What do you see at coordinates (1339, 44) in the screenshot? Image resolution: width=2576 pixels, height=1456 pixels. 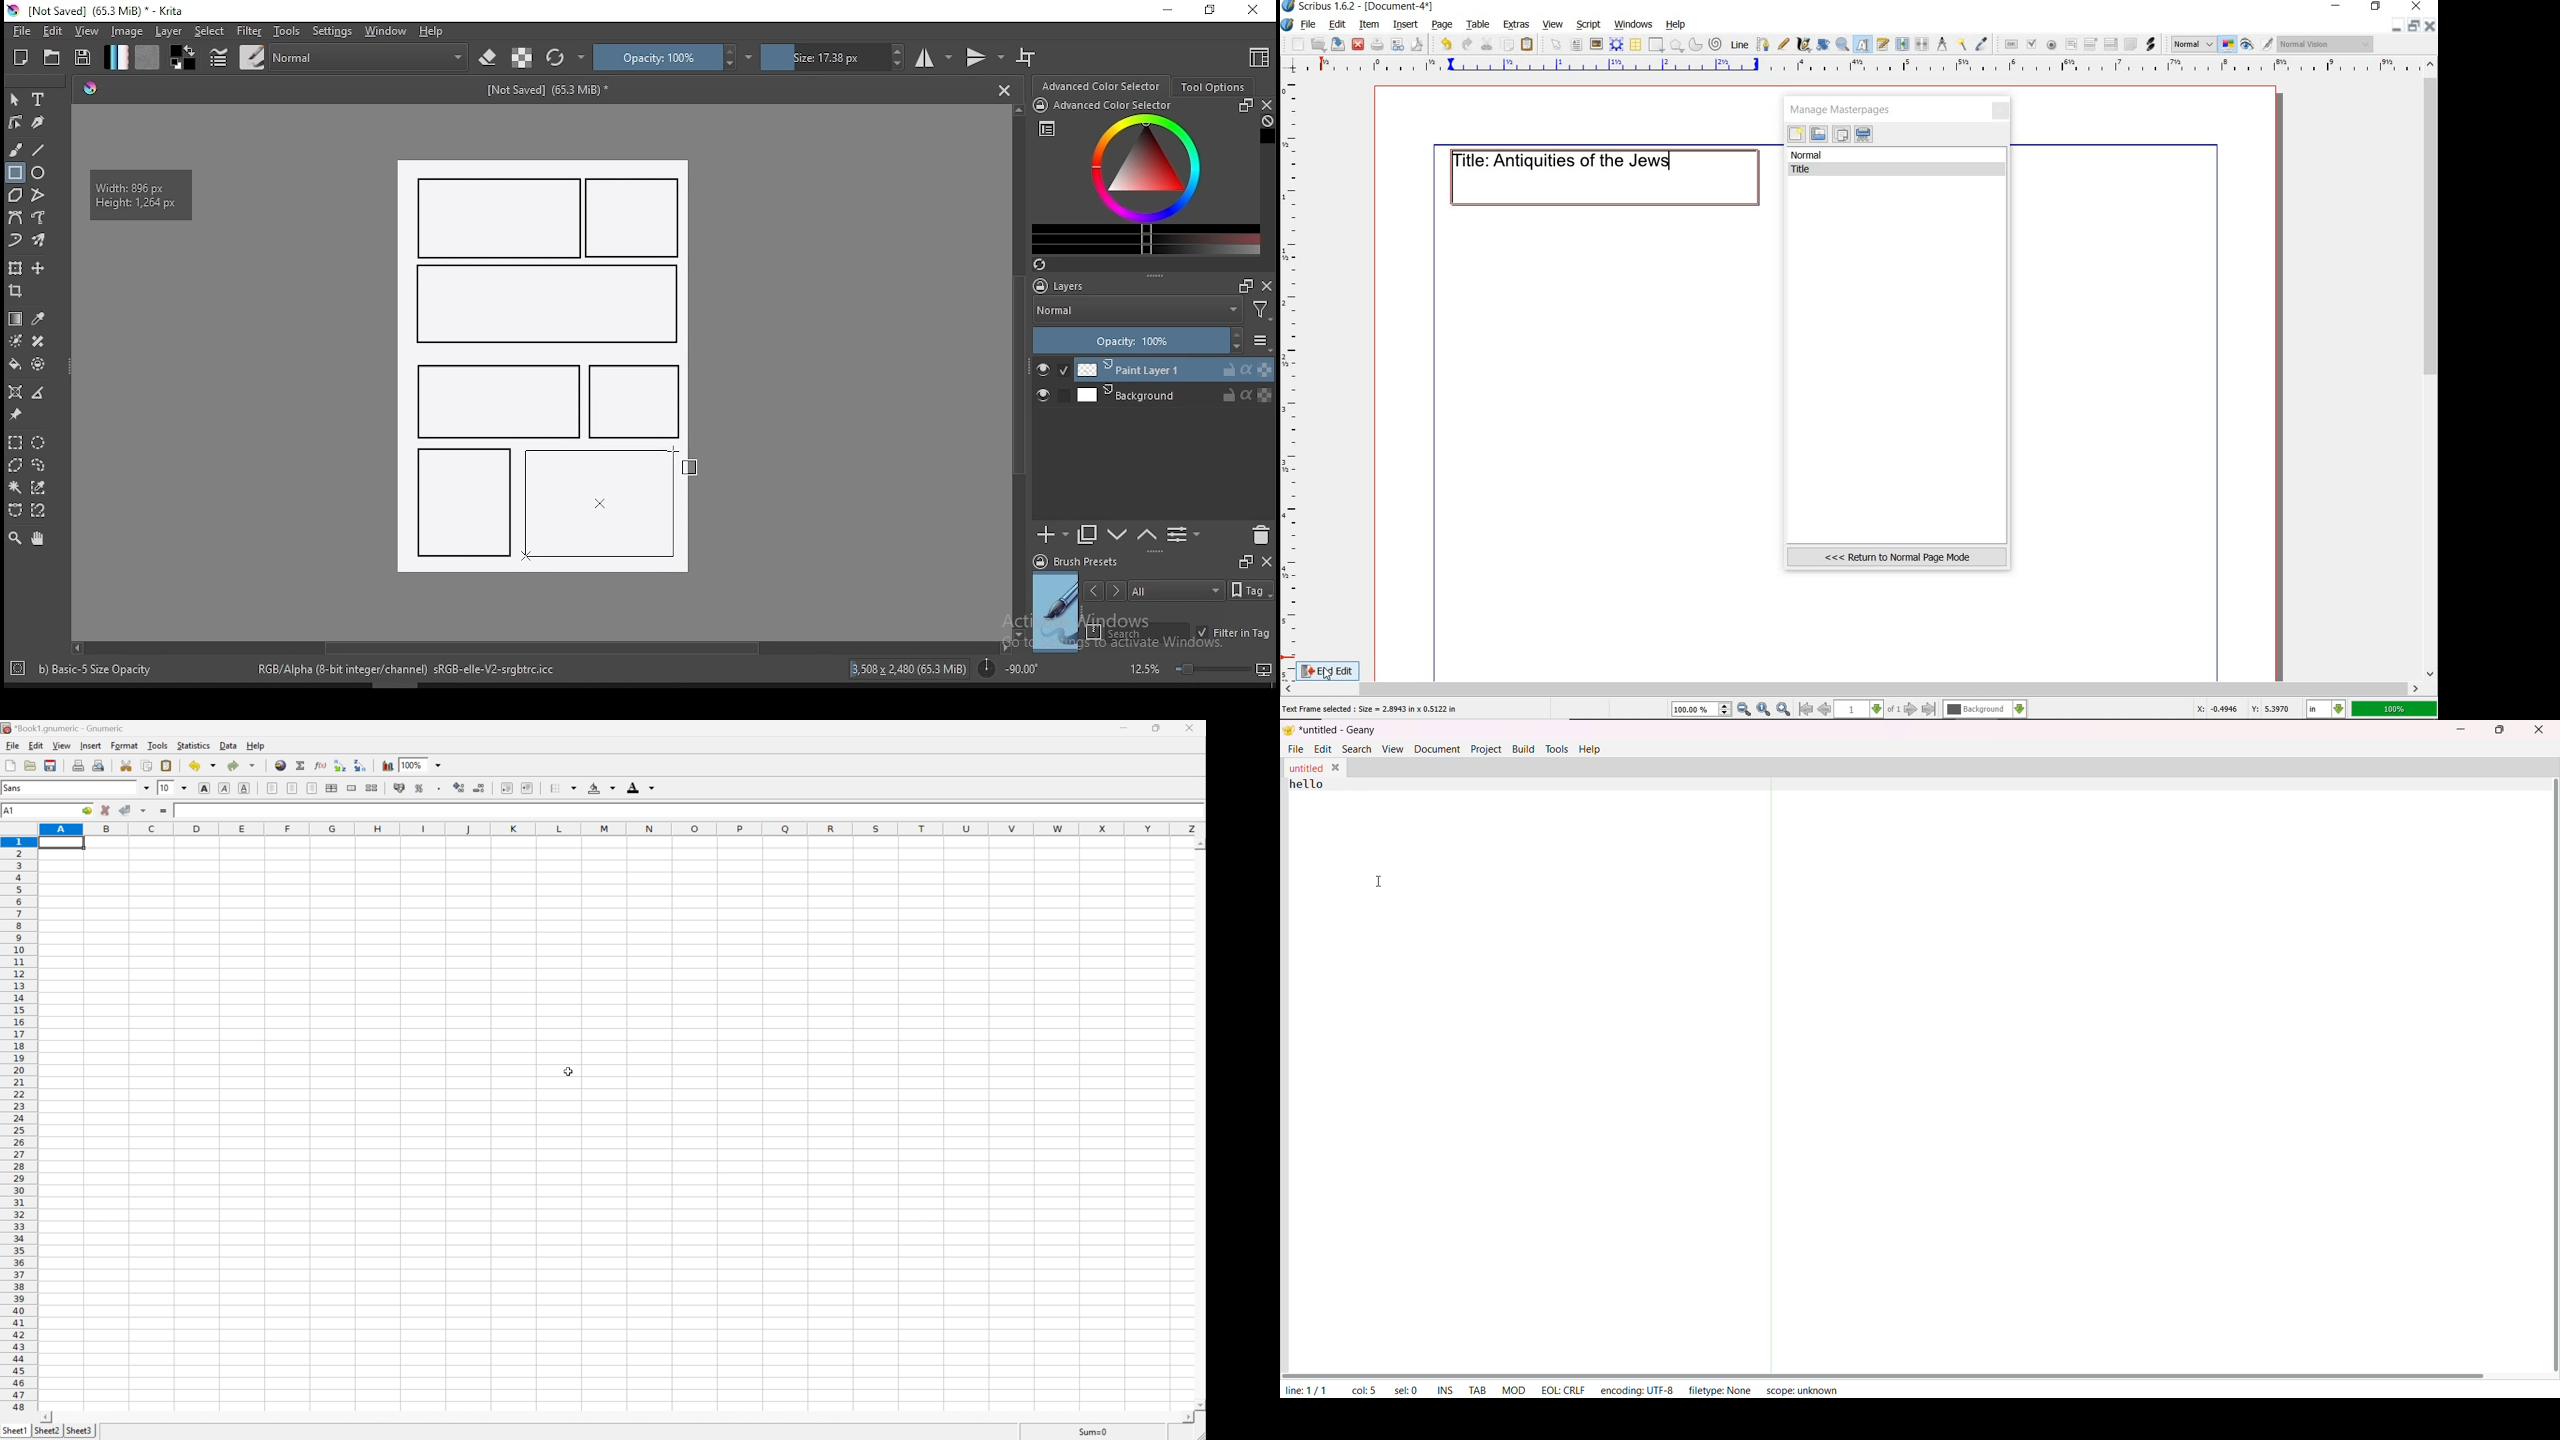 I see `save` at bounding box center [1339, 44].